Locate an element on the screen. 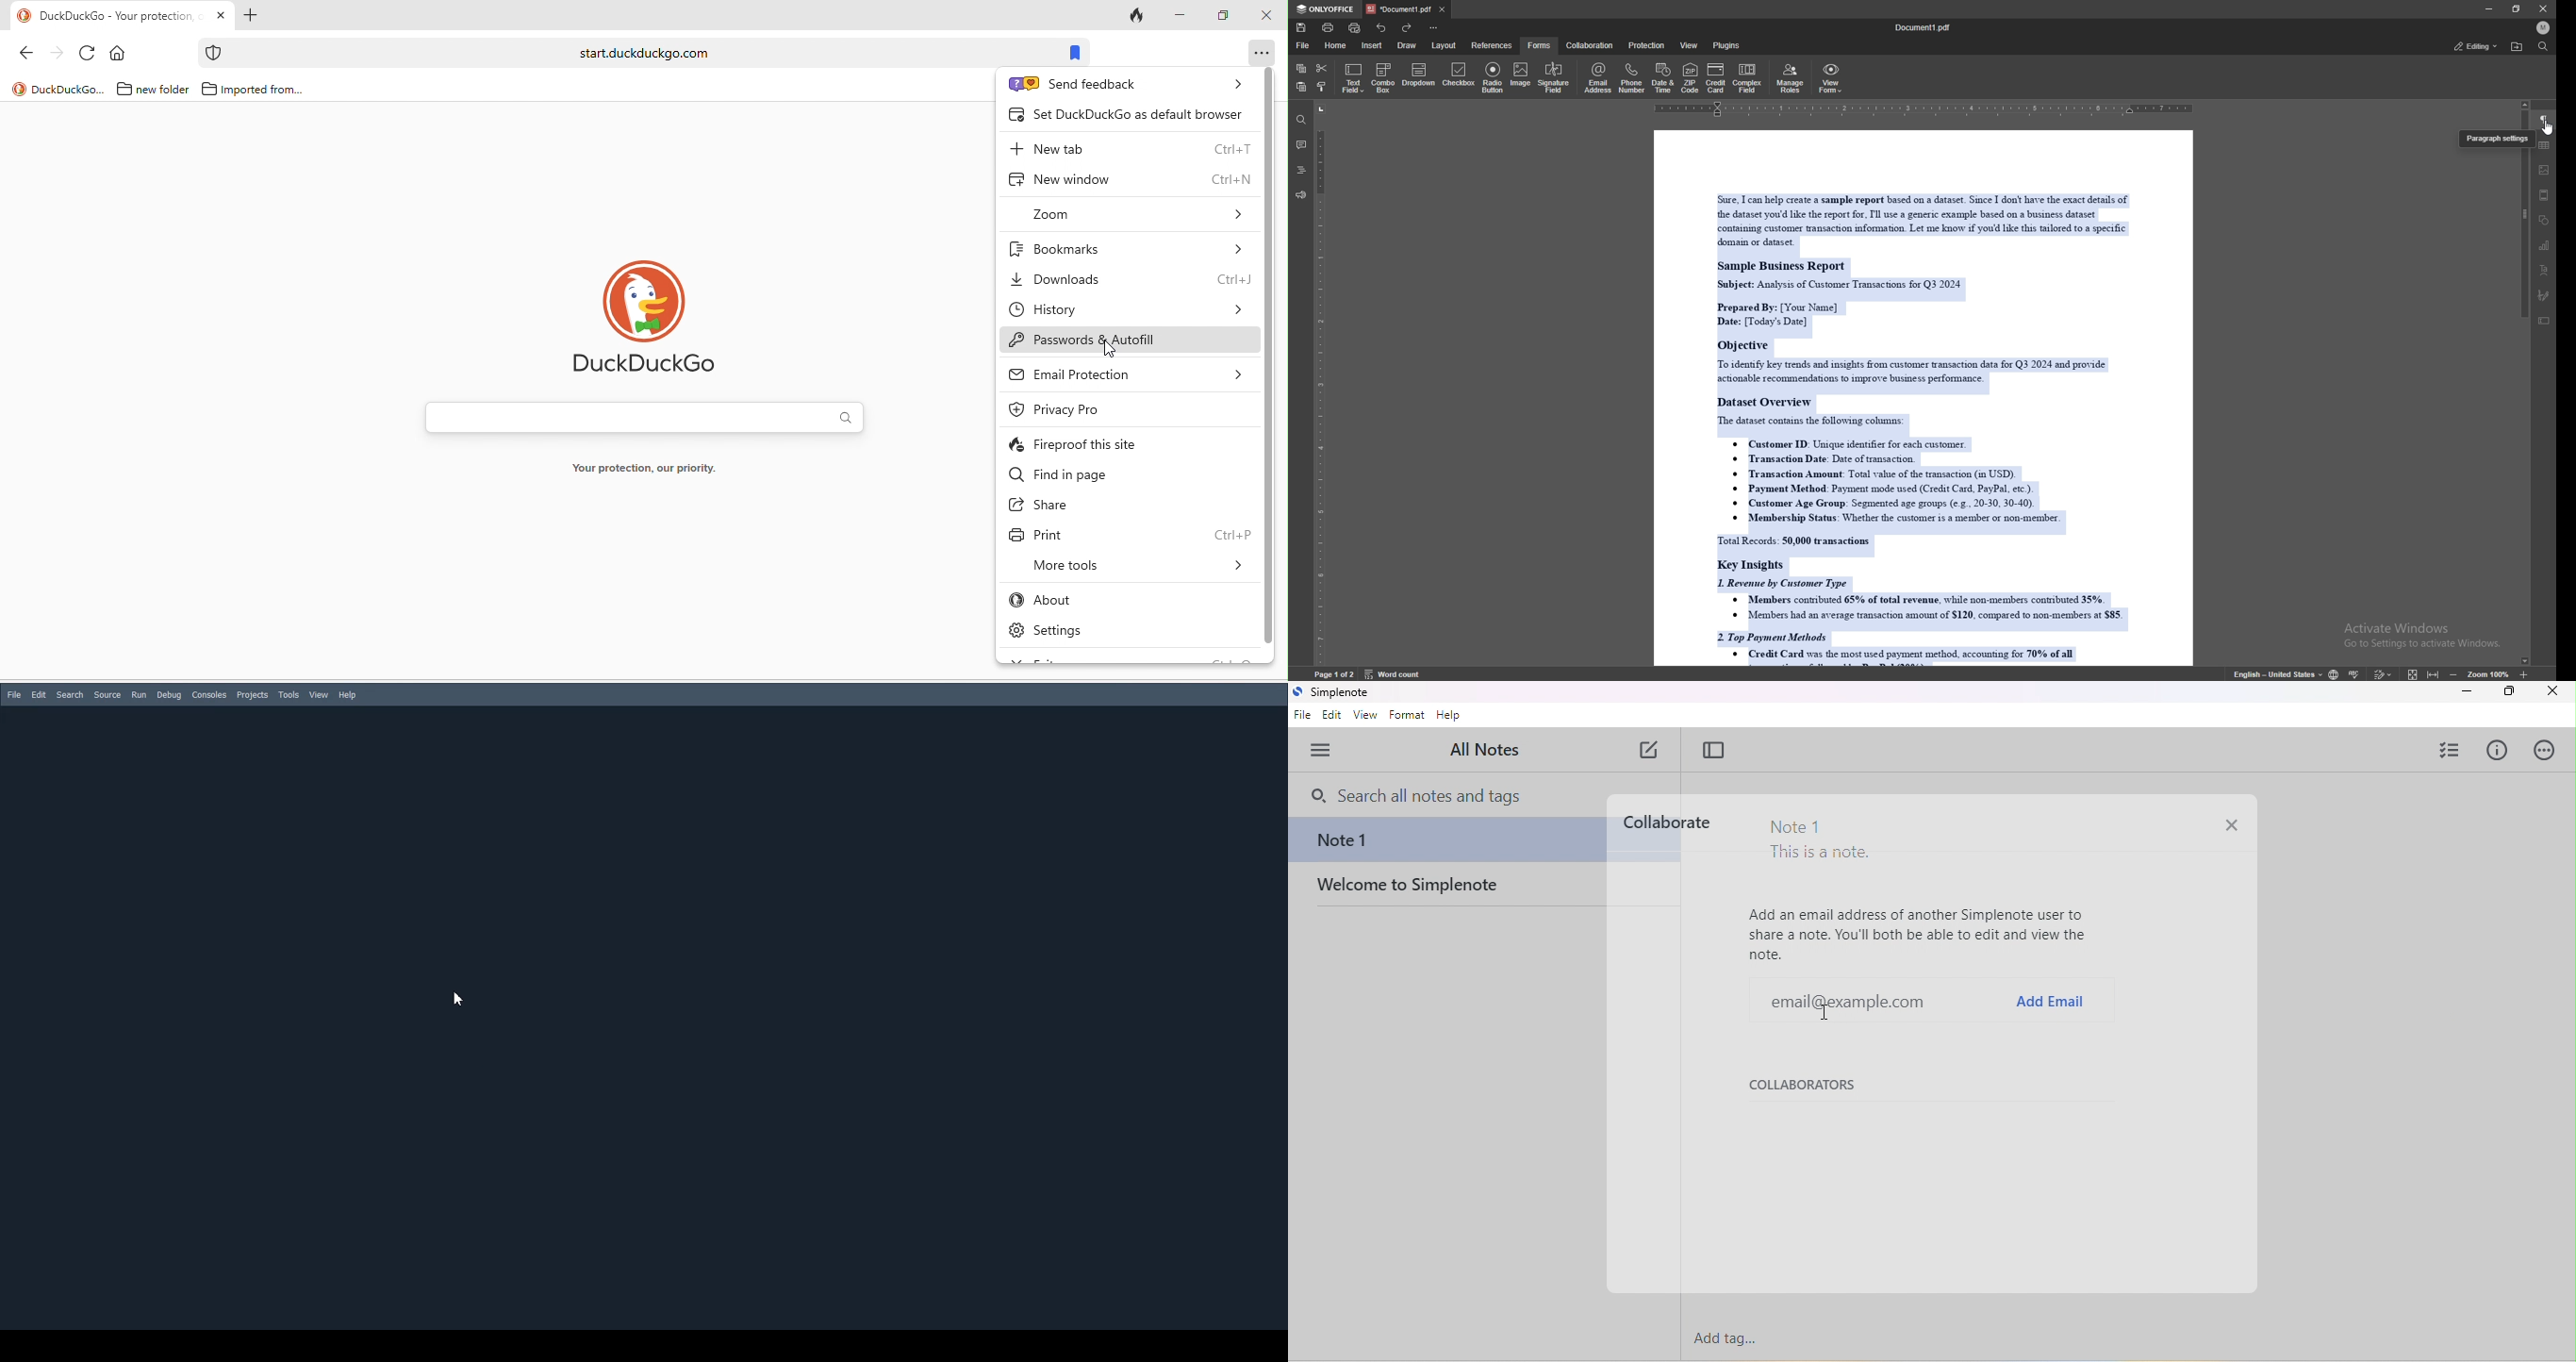  cut is located at coordinates (1322, 68).